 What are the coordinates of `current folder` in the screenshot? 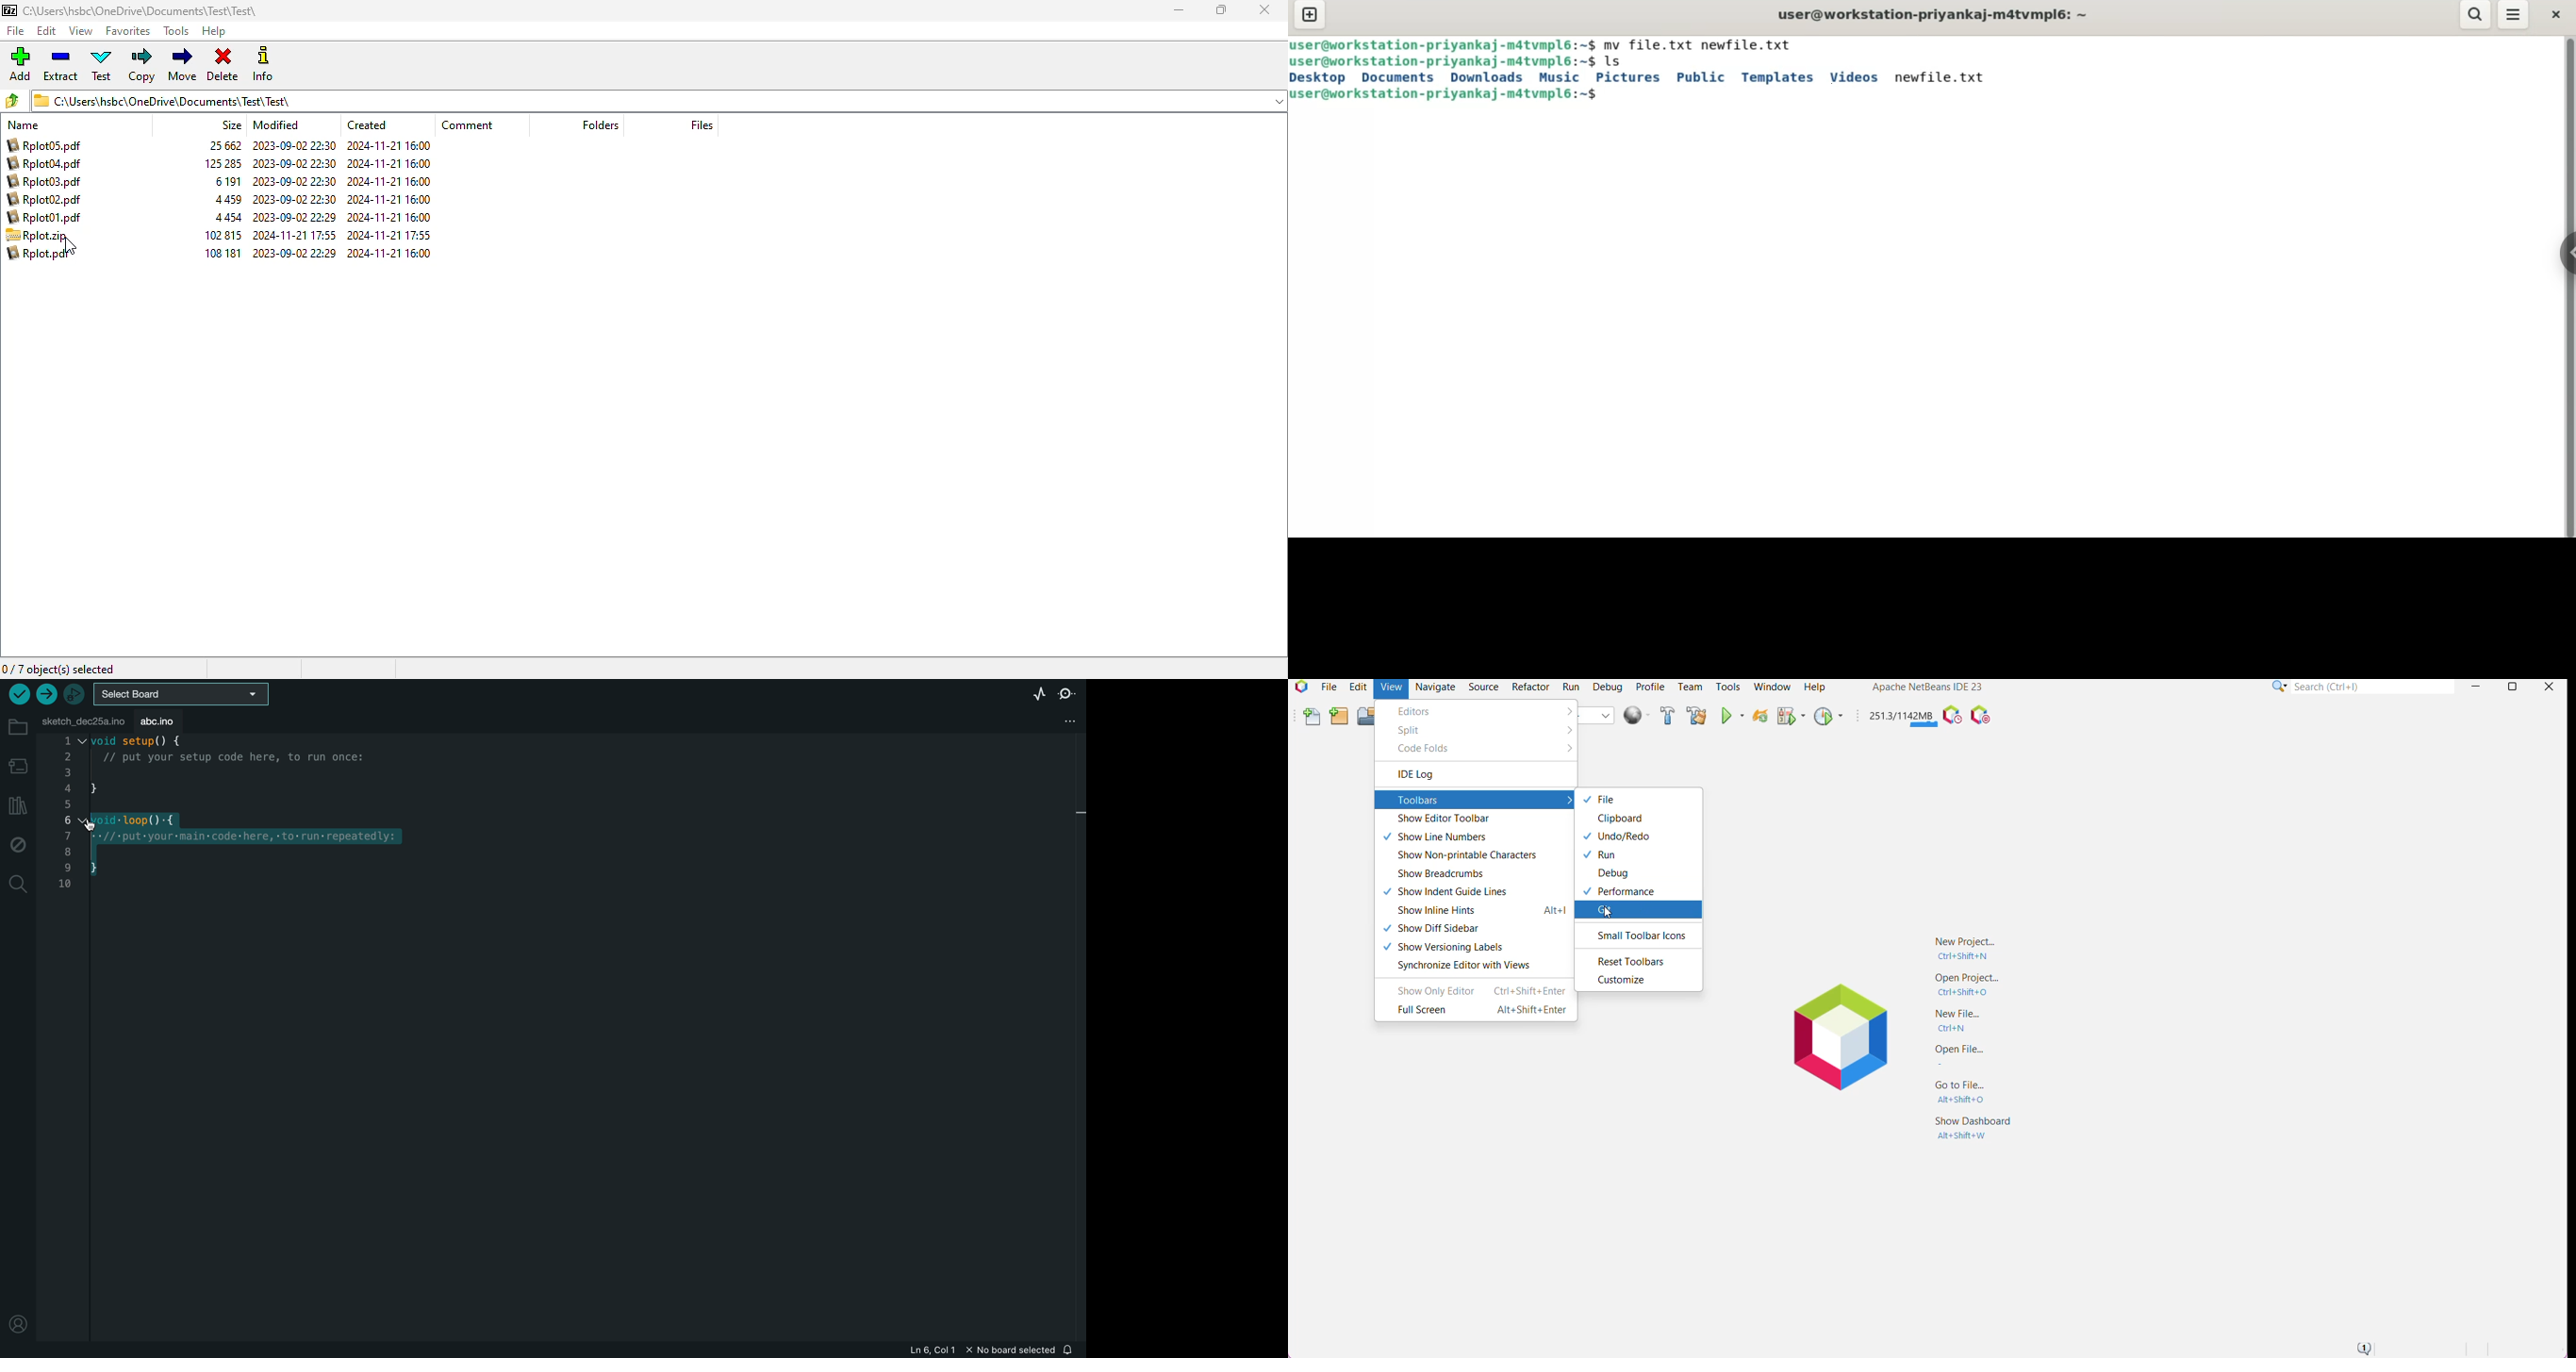 It's located at (140, 10).